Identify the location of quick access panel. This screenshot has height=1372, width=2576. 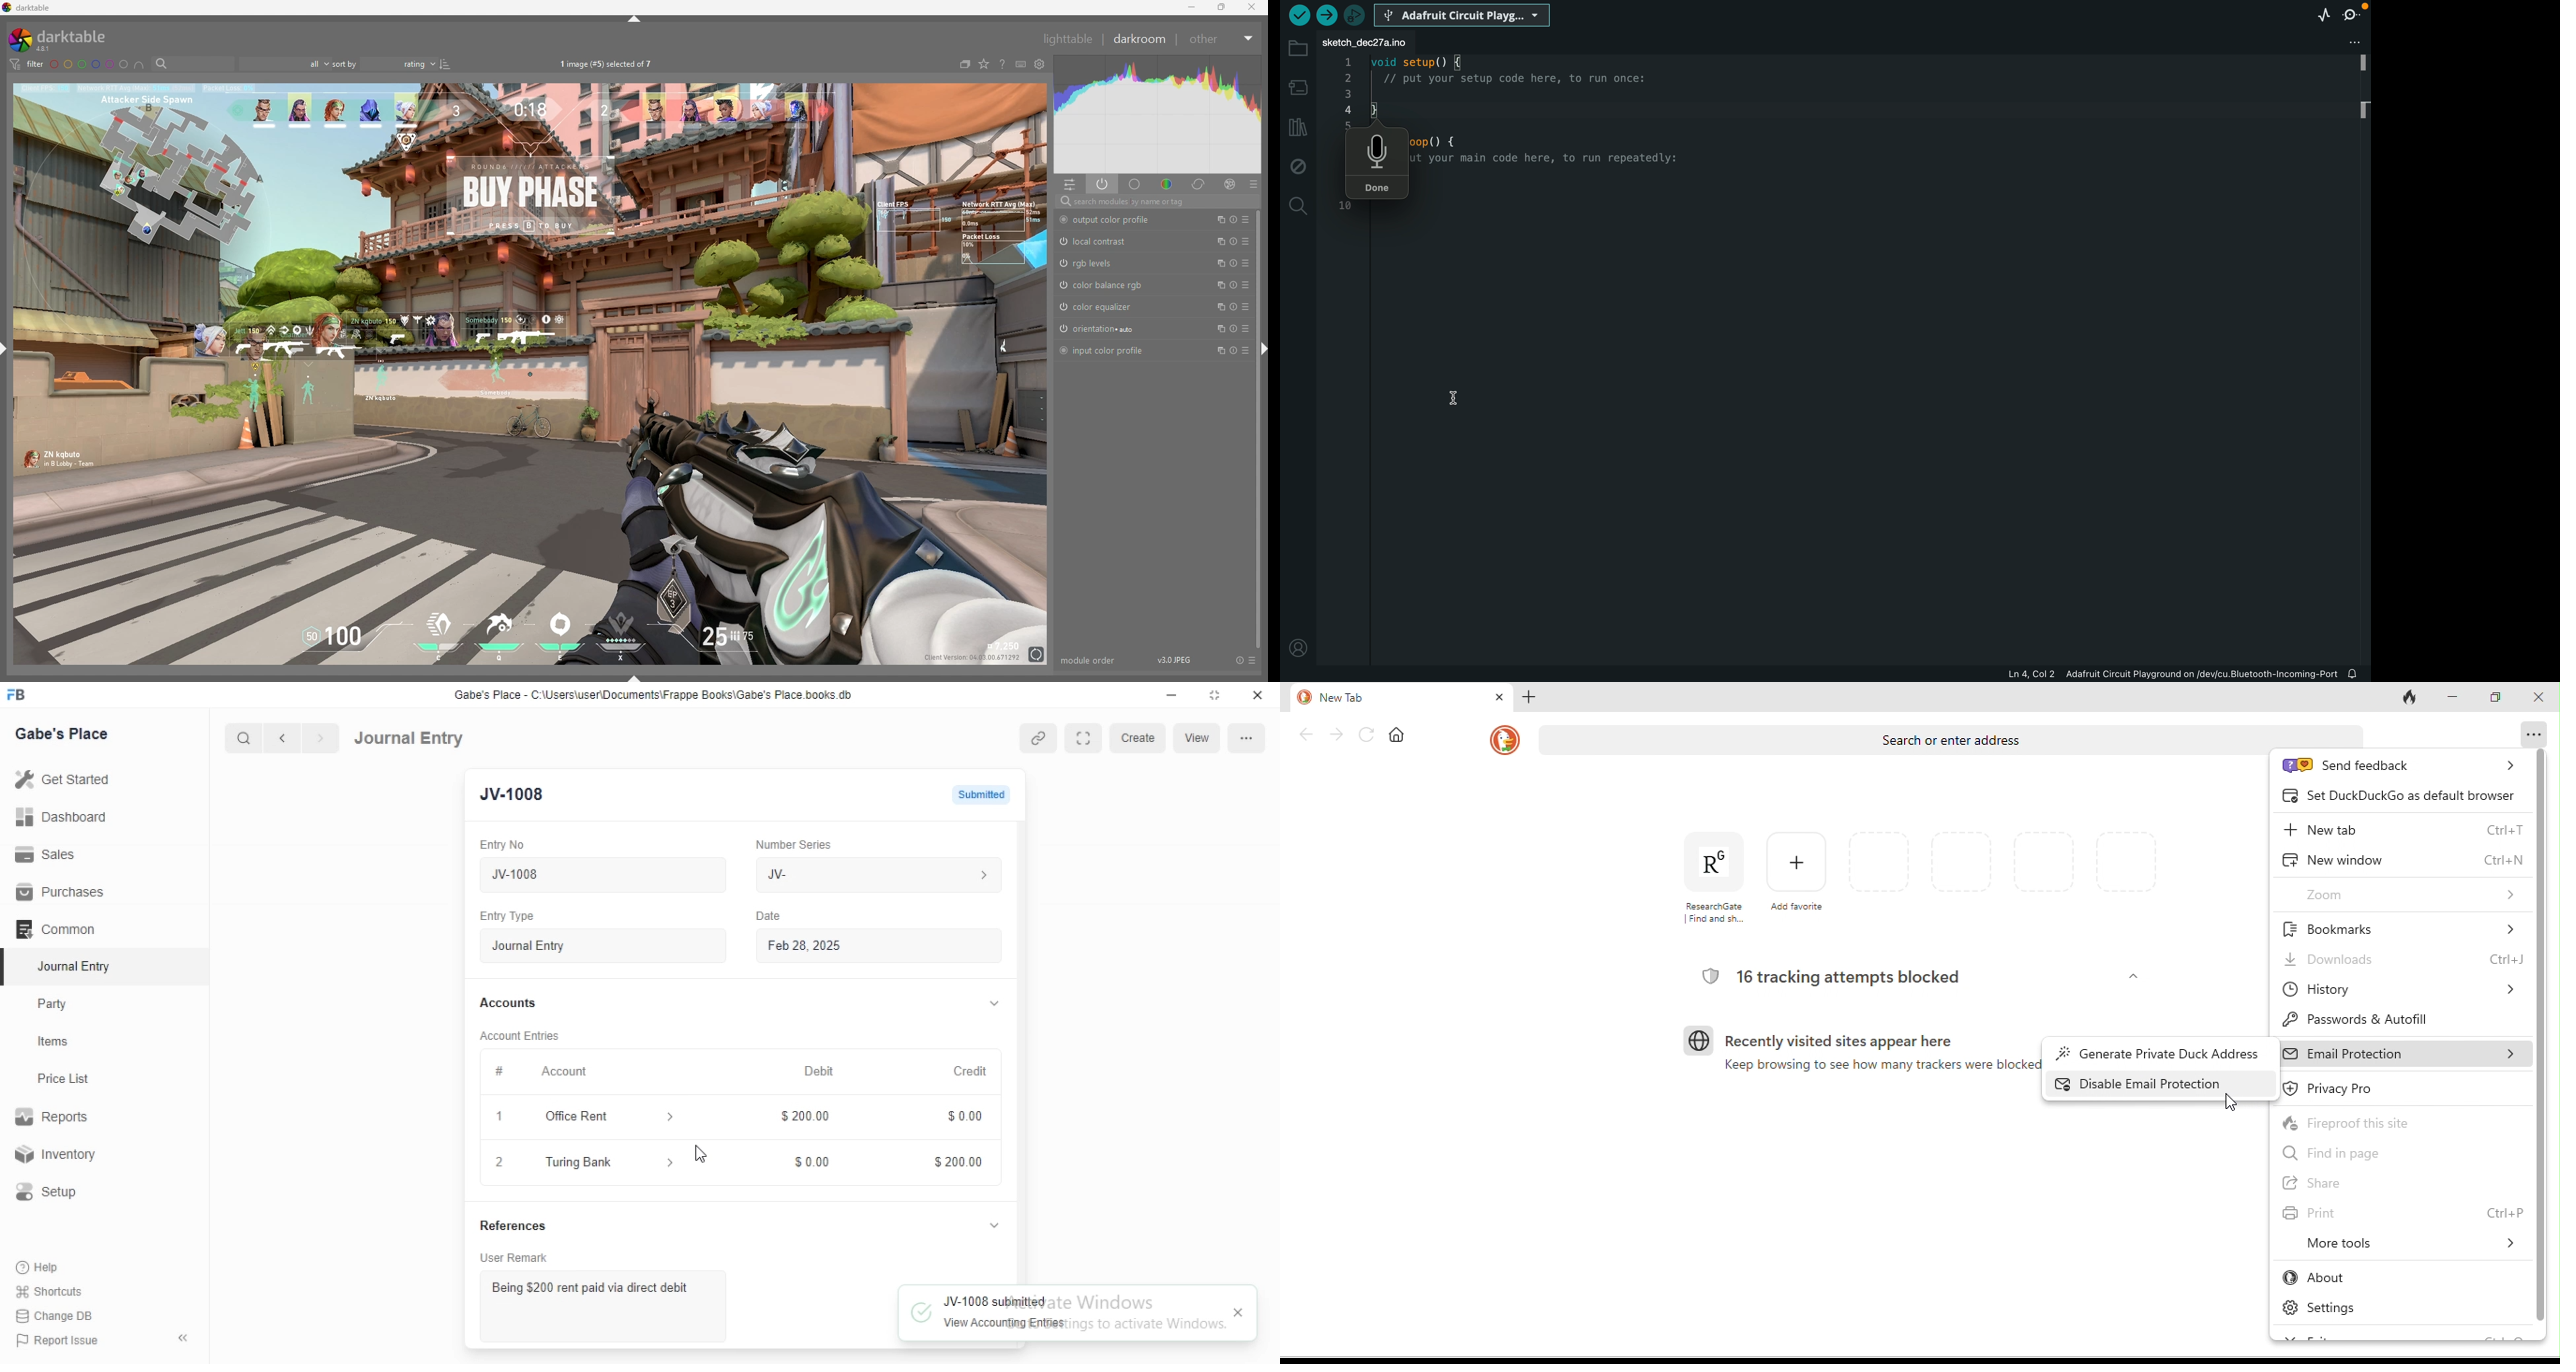
(1071, 184).